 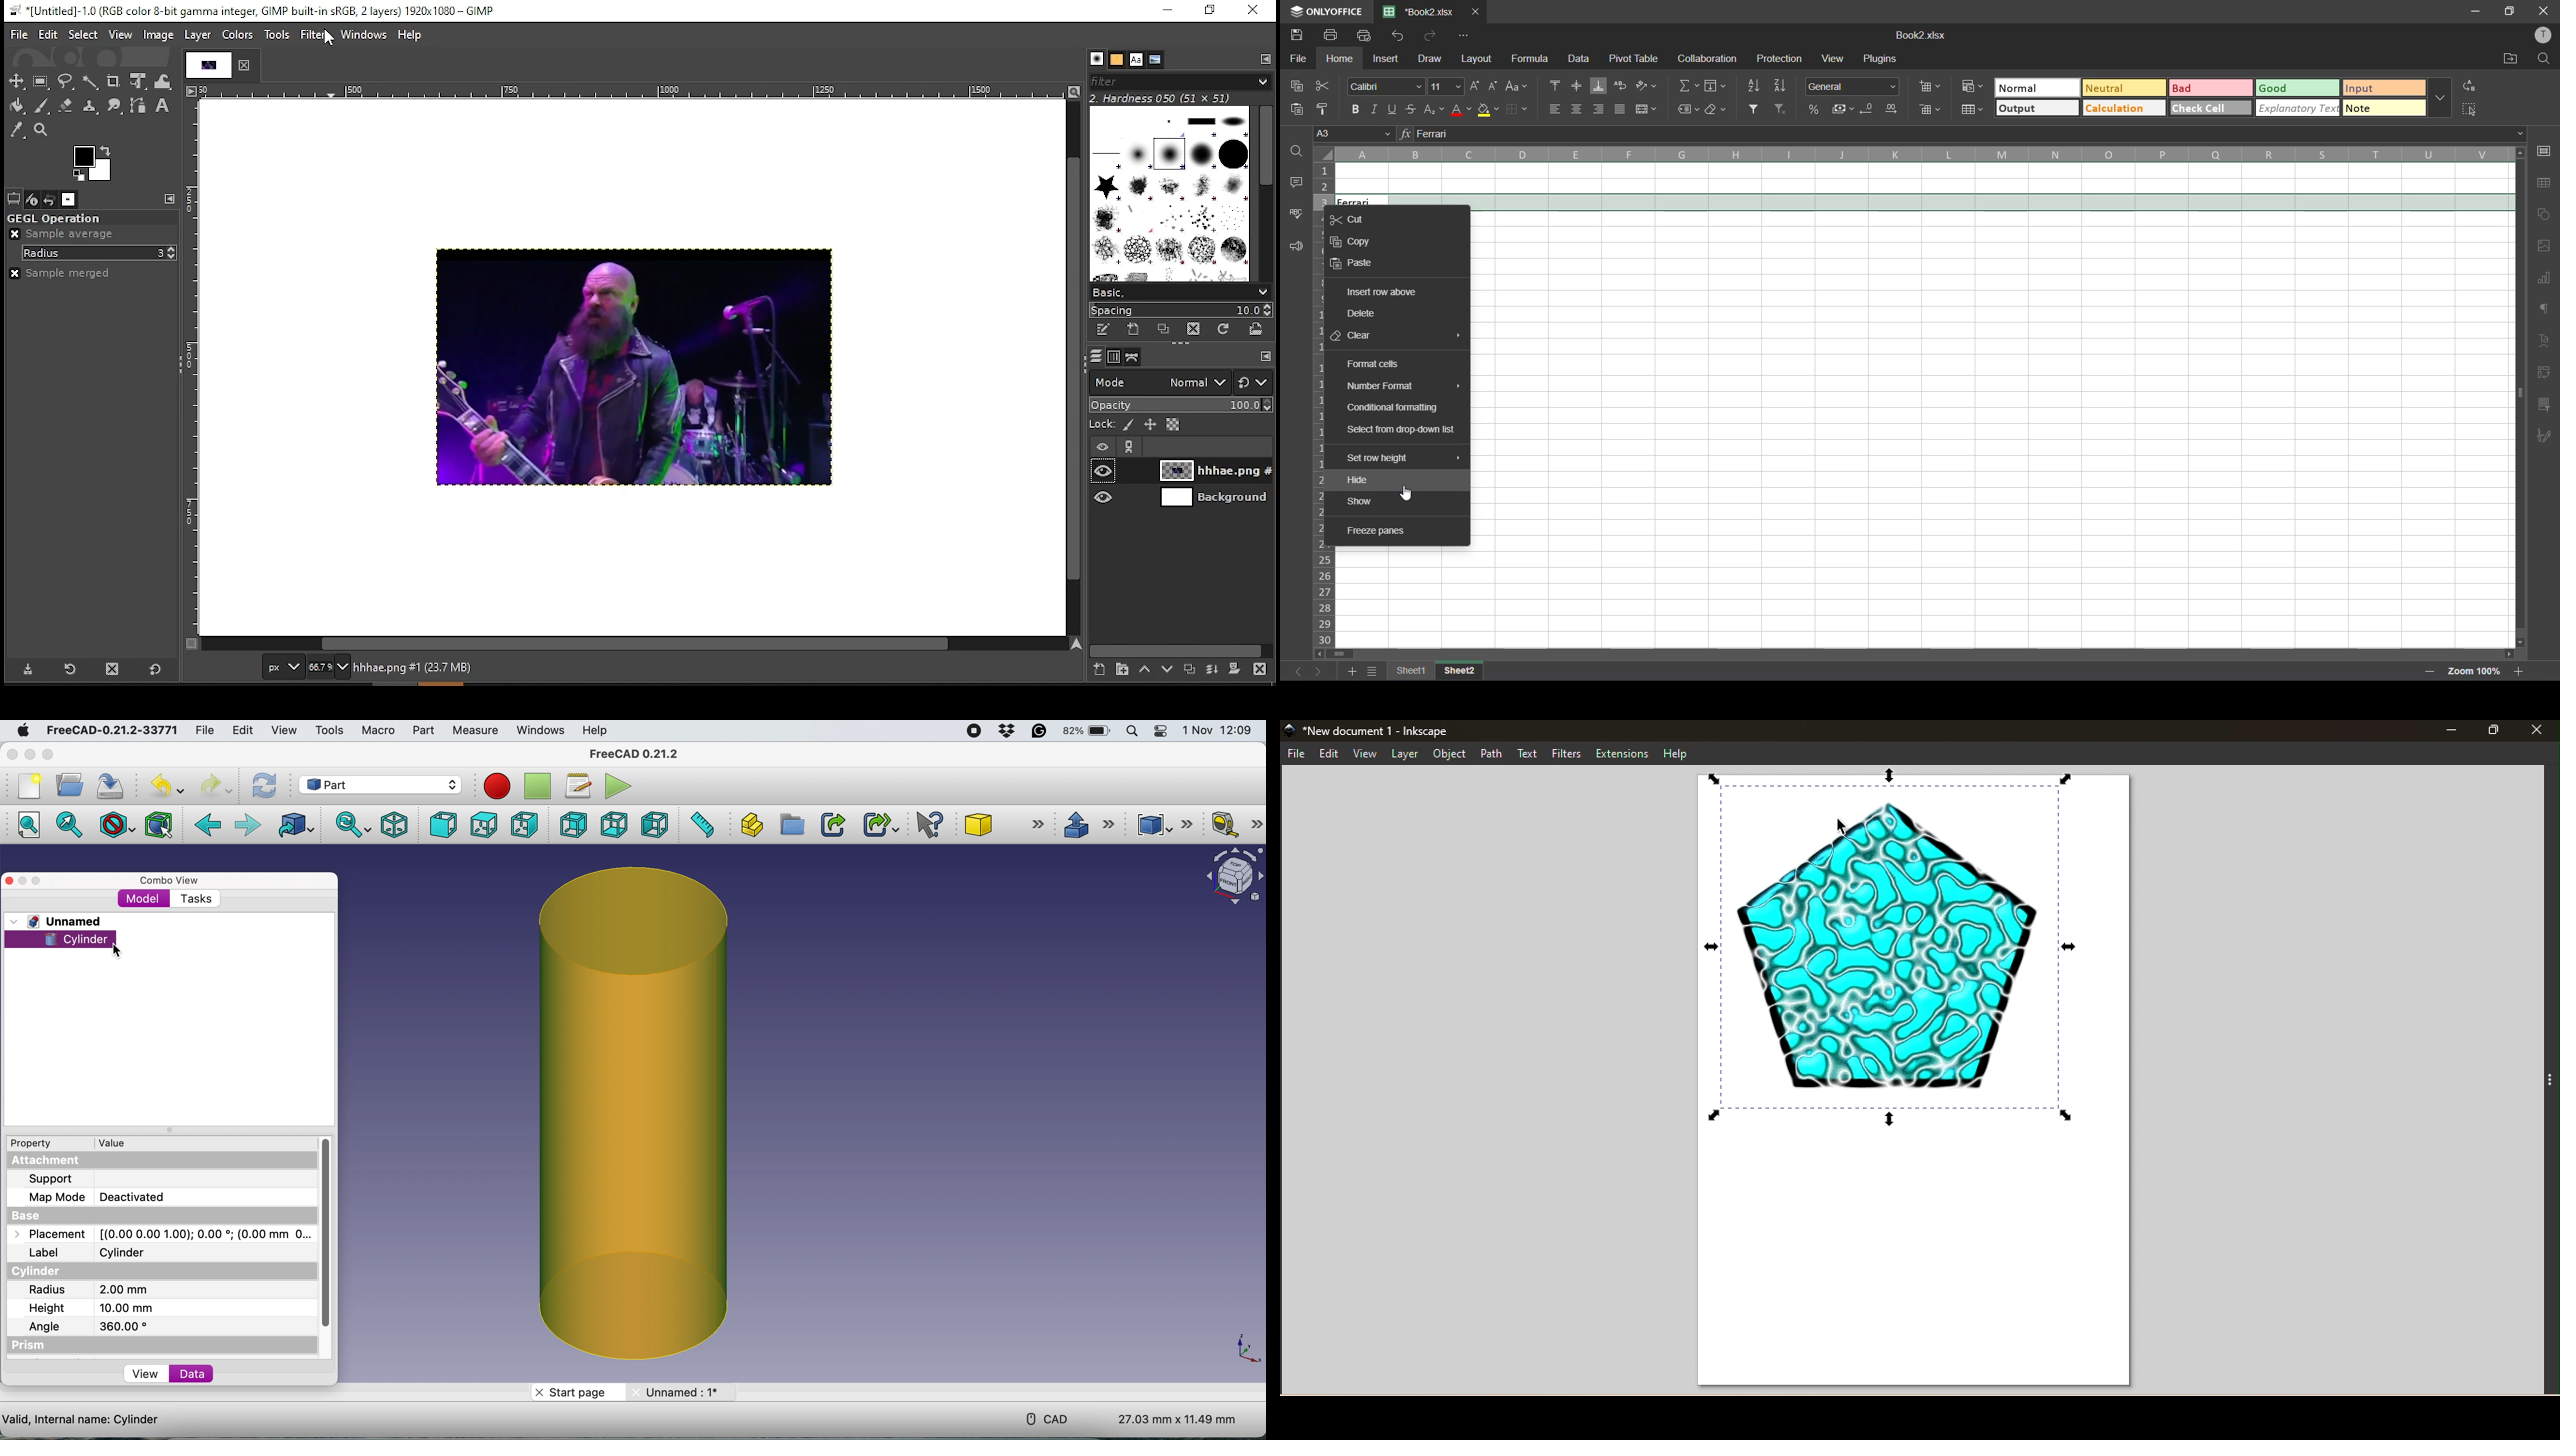 What do you see at coordinates (1551, 86) in the screenshot?
I see `align top` at bounding box center [1551, 86].